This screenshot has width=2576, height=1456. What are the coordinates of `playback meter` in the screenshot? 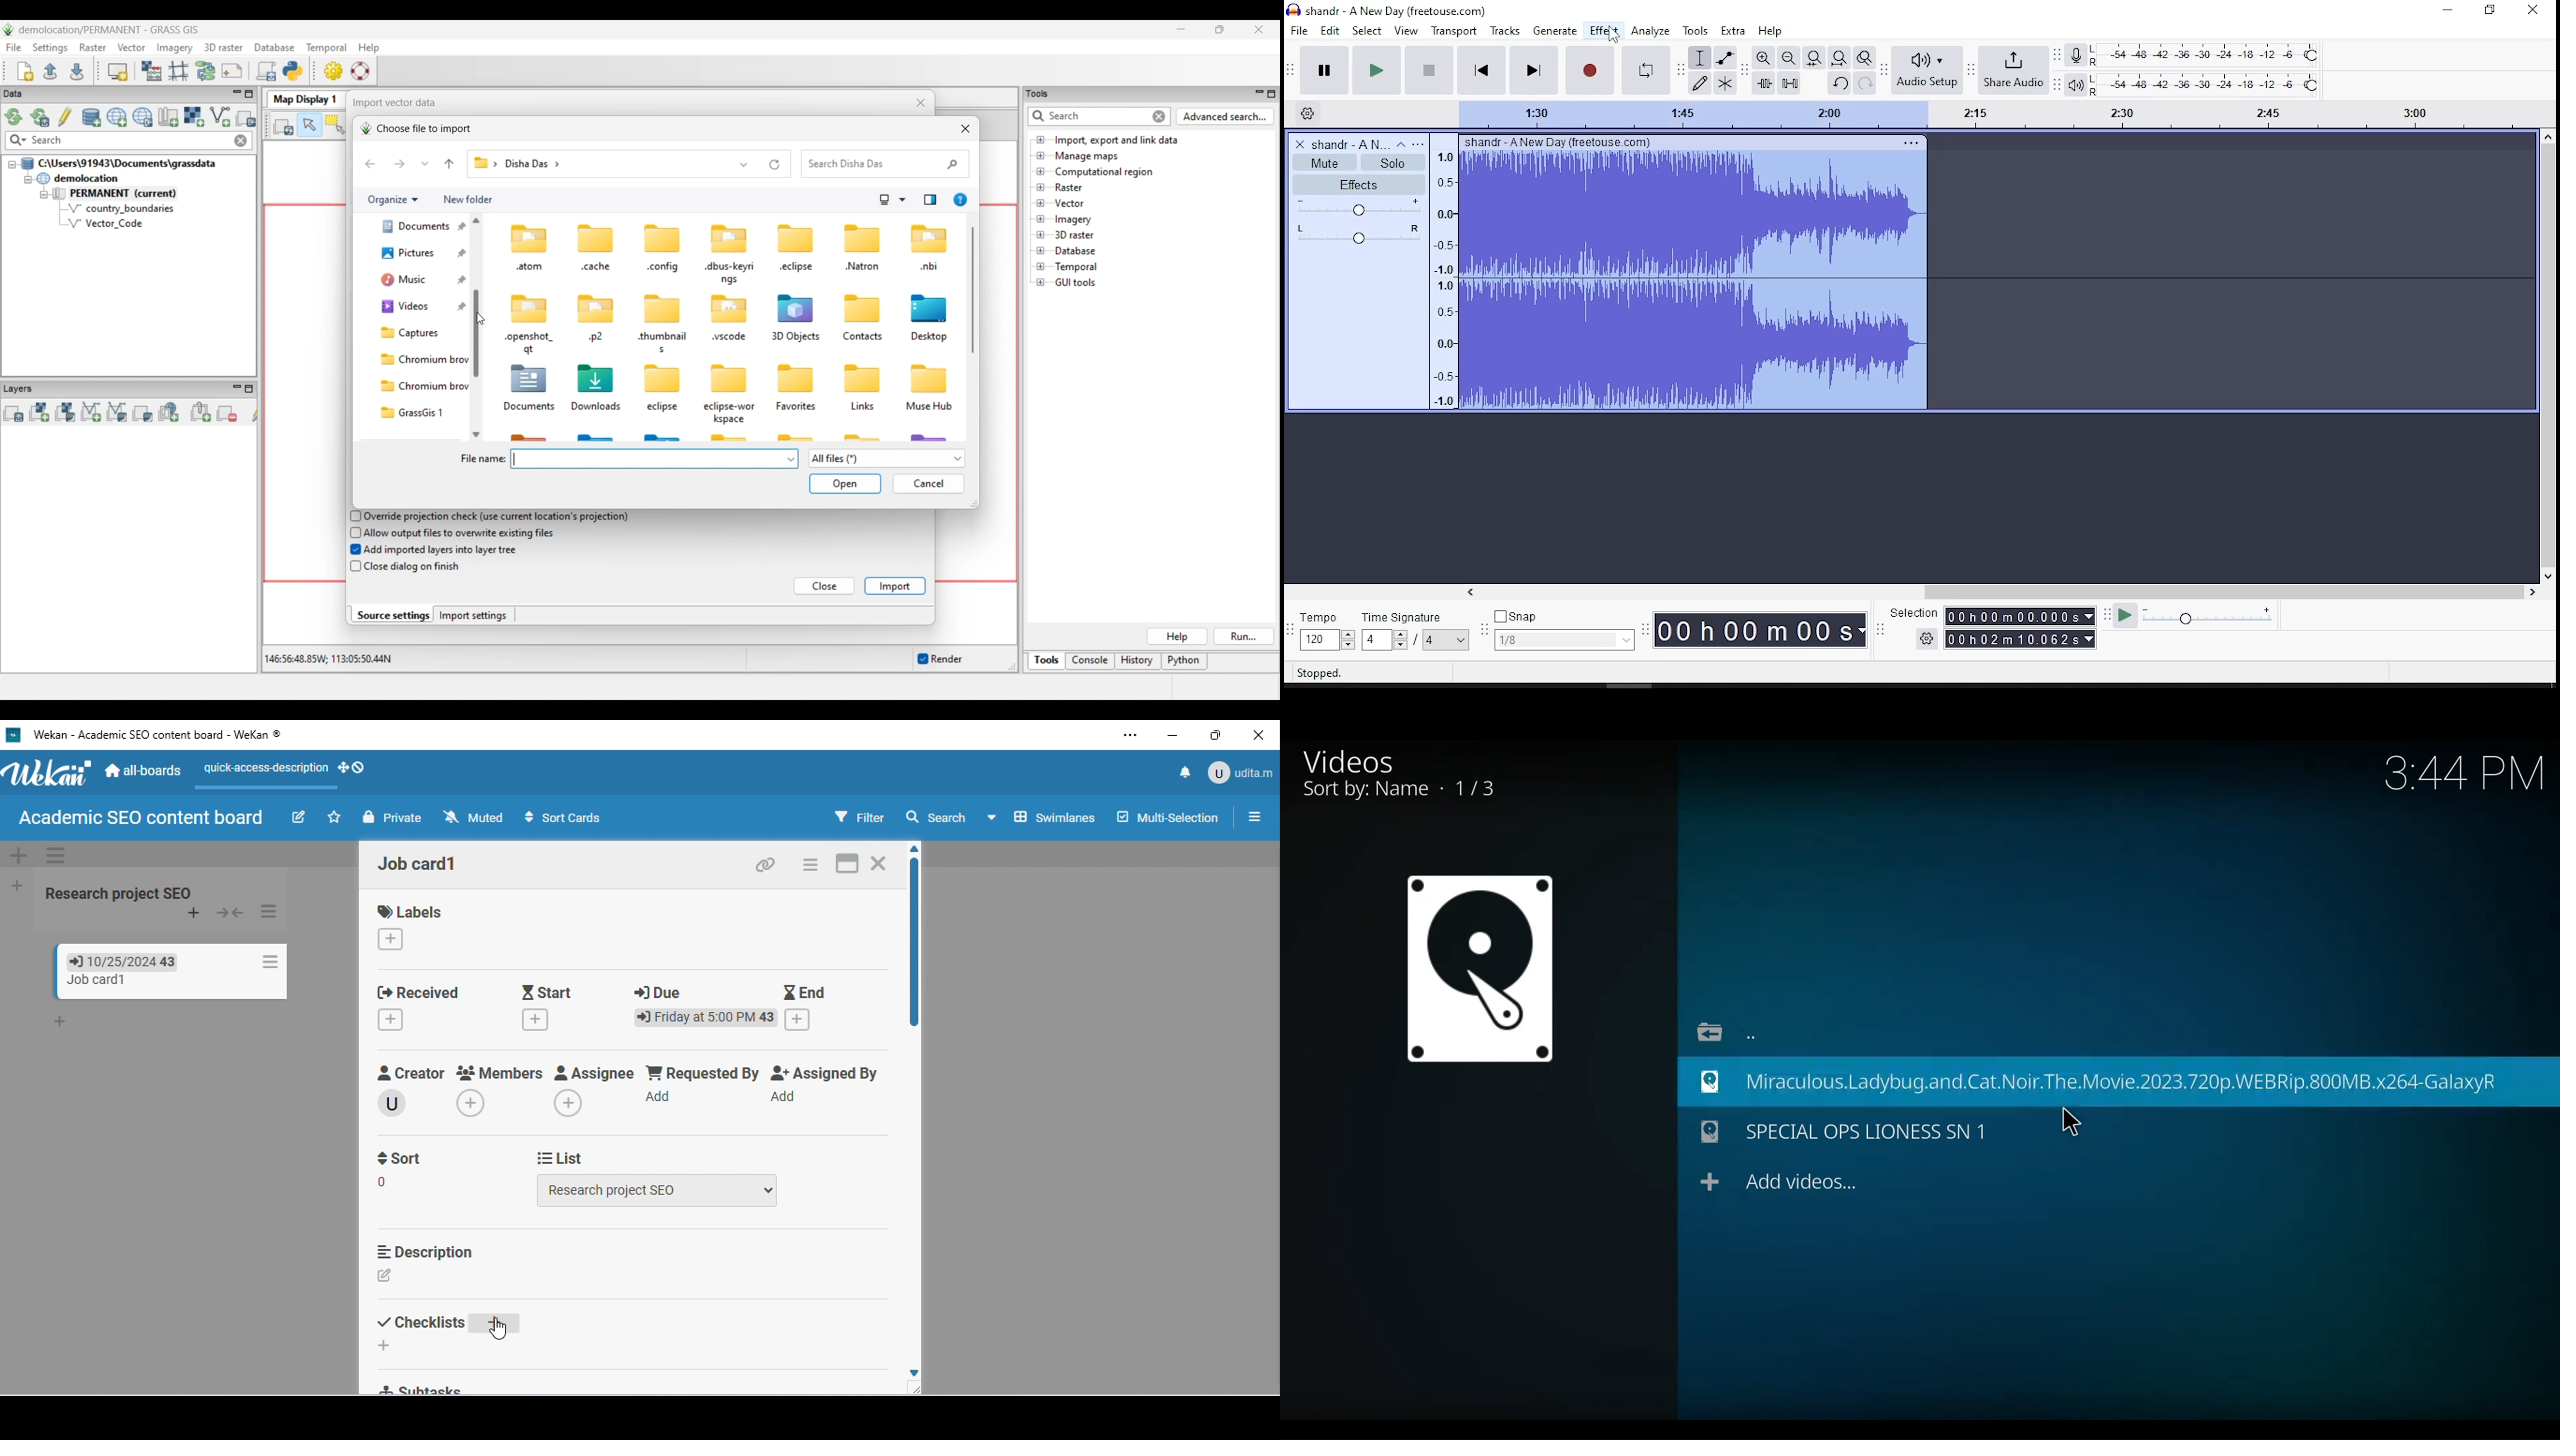 It's located at (2074, 84).